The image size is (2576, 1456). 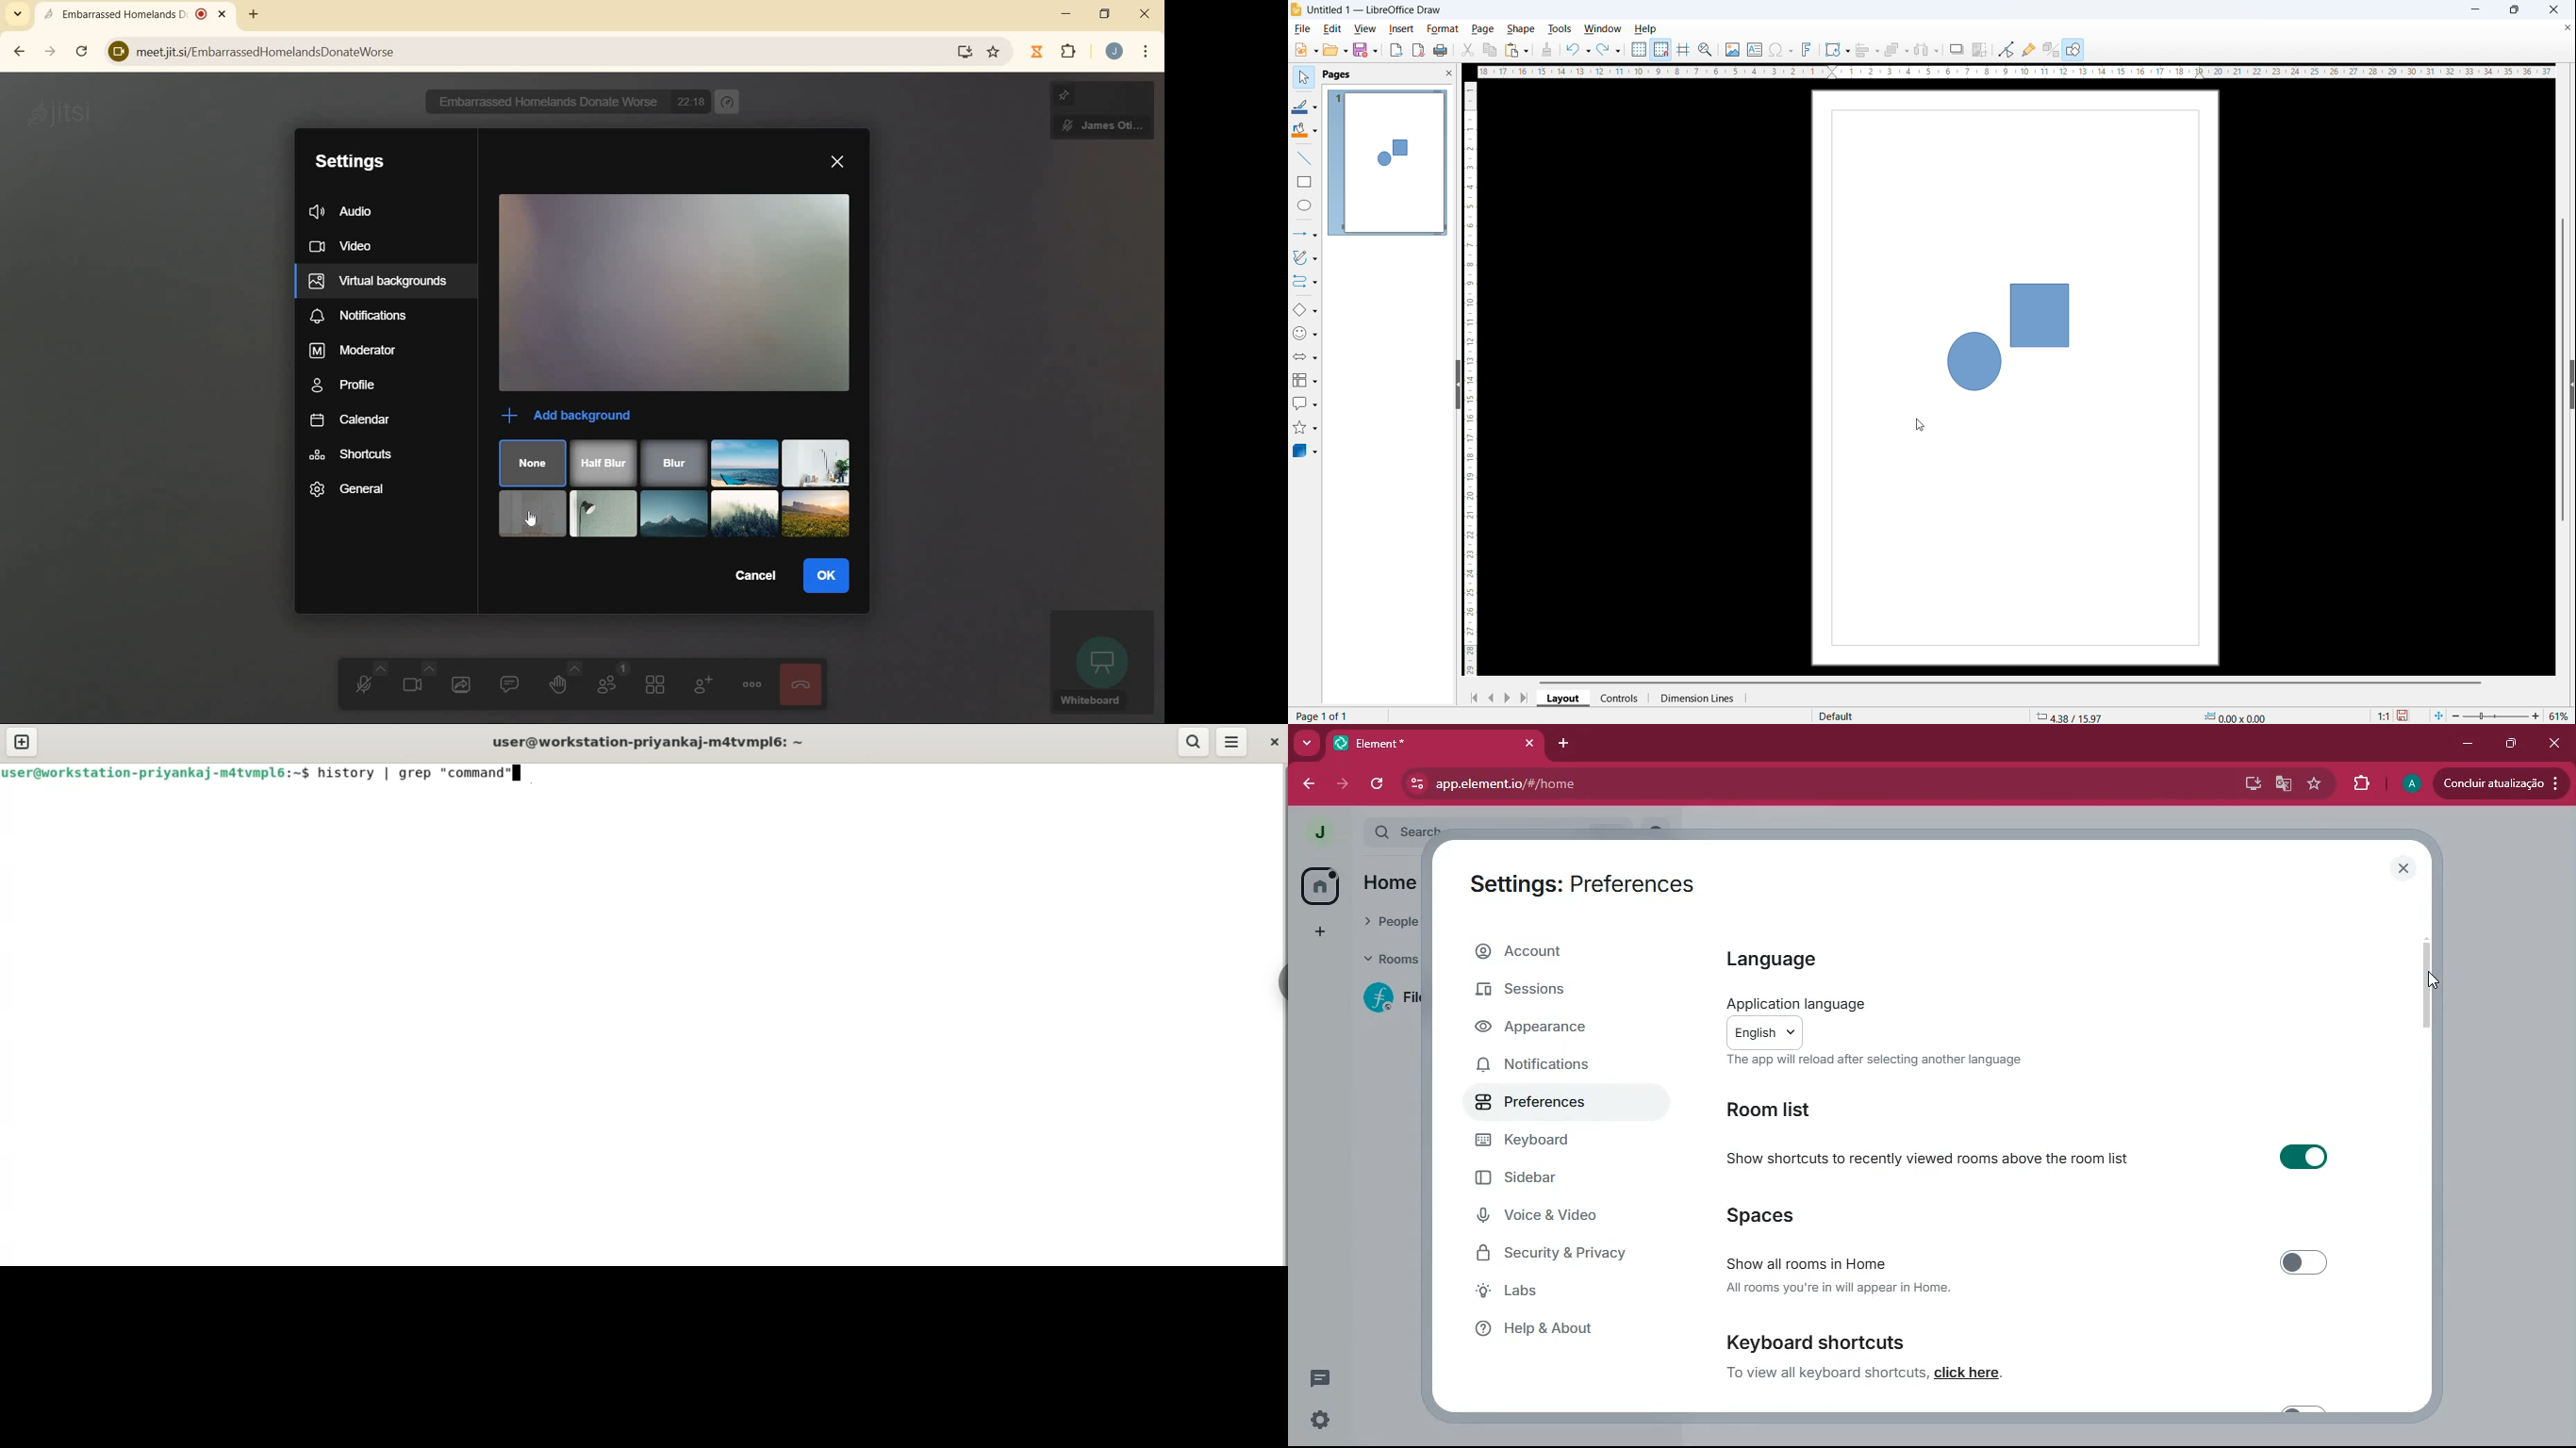 What do you see at coordinates (1305, 204) in the screenshot?
I see `elipse` at bounding box center [1305, 204].